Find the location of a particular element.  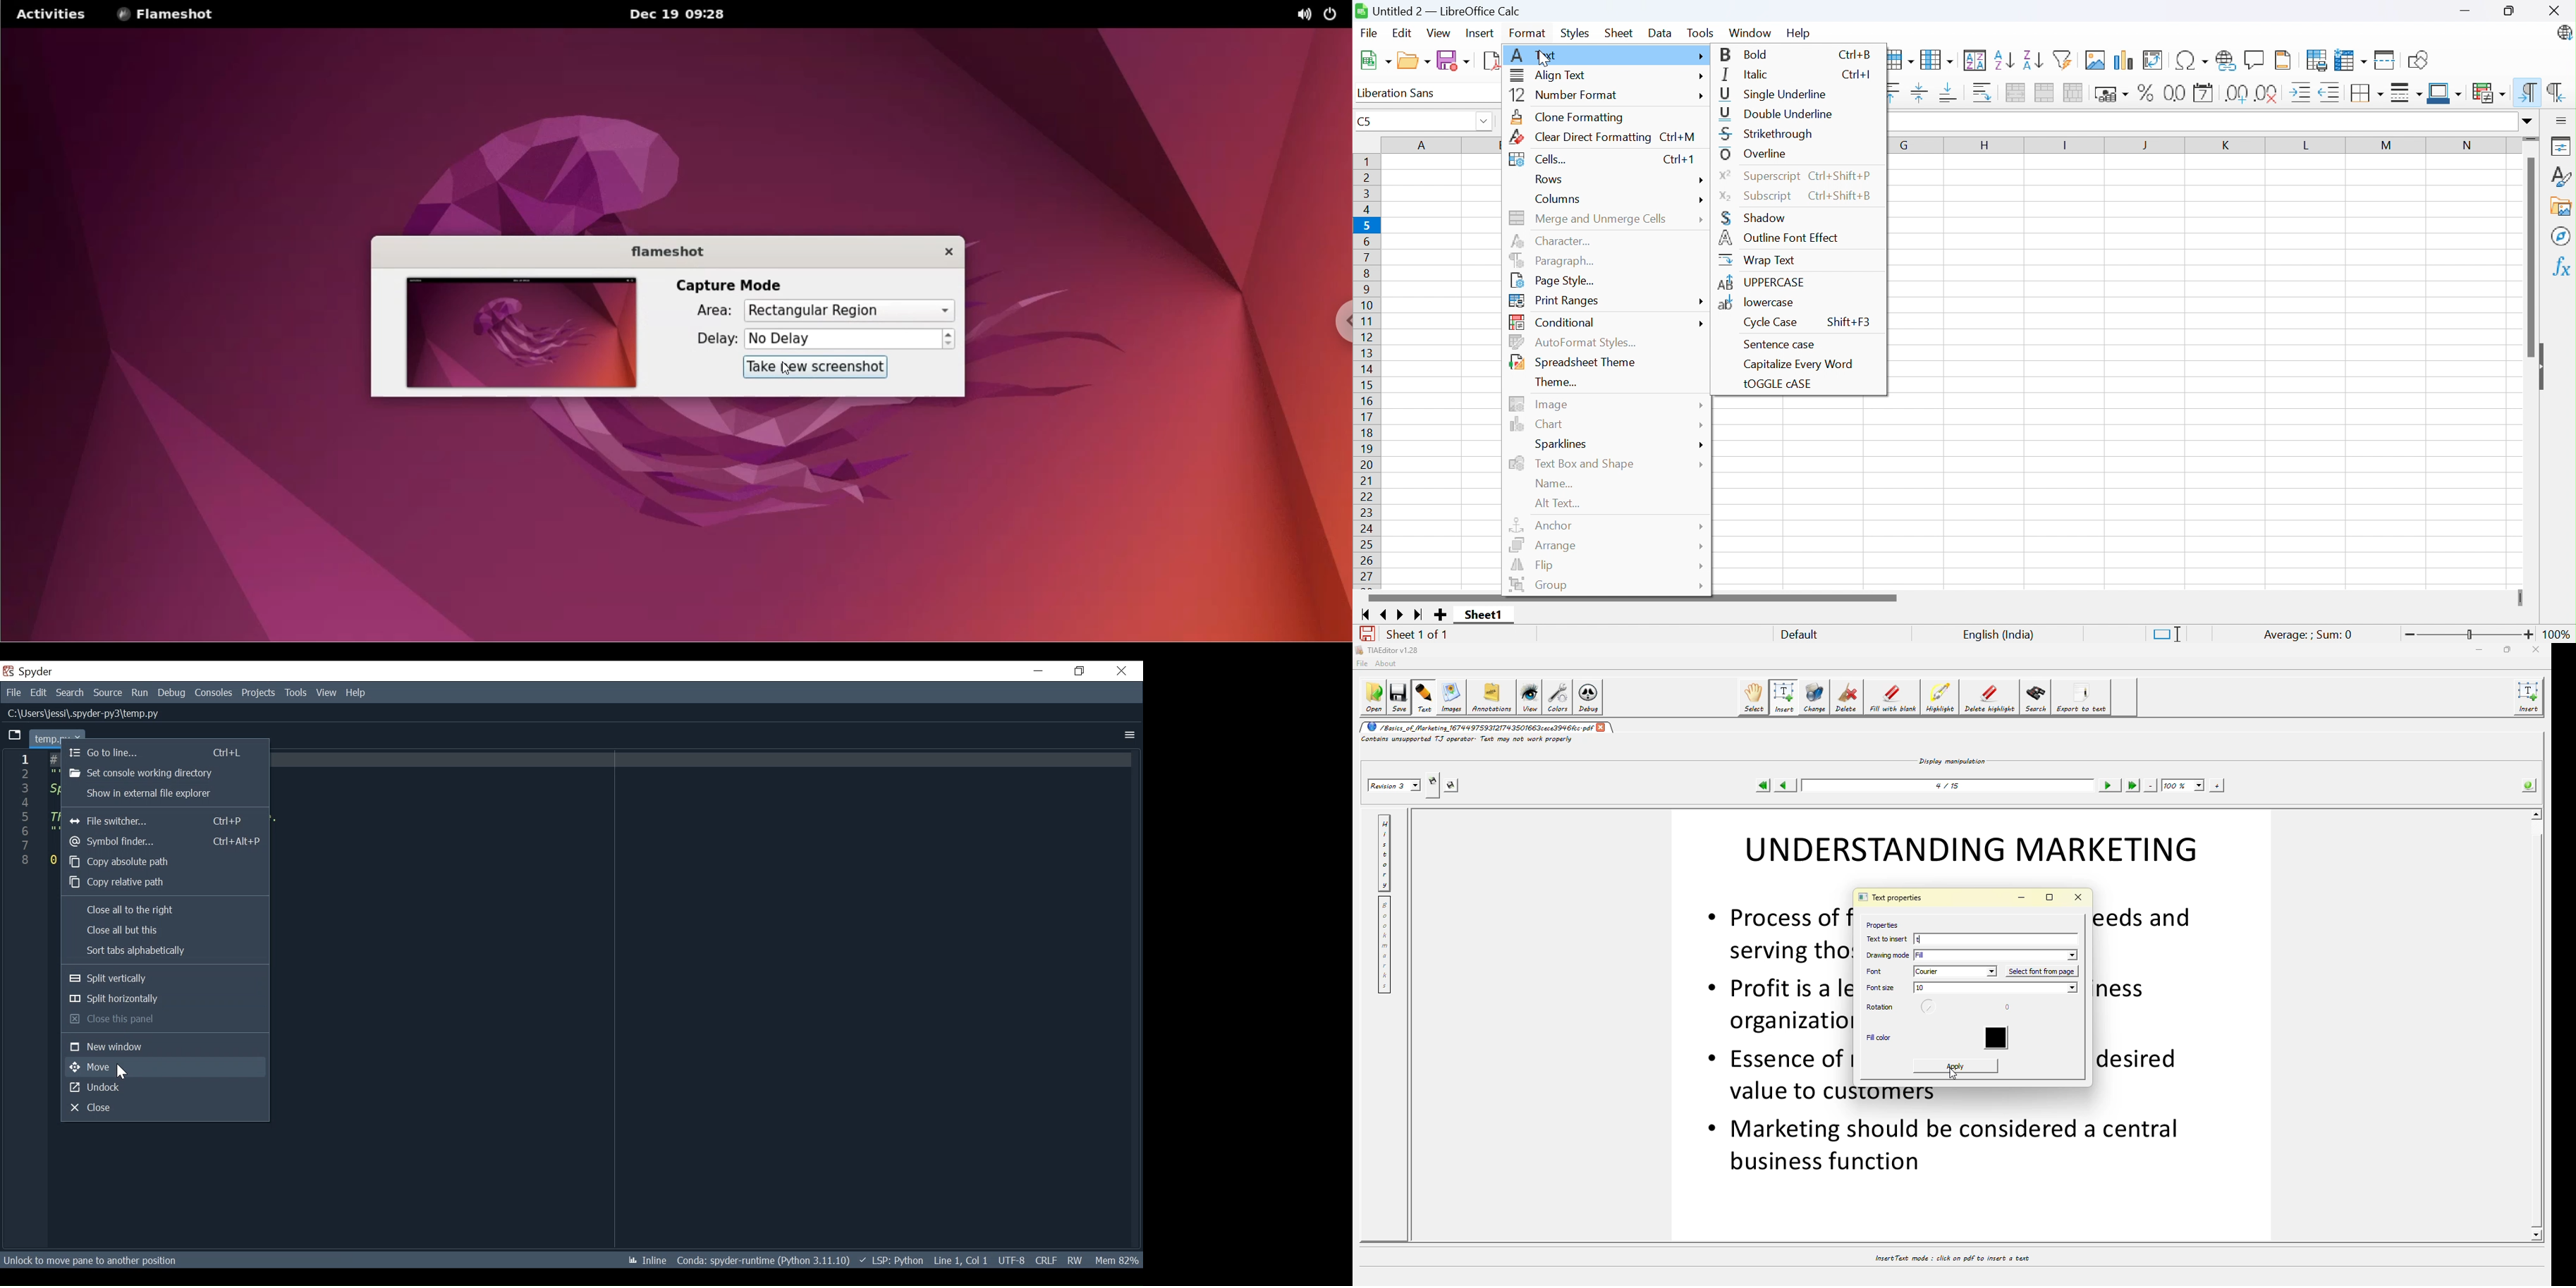

More is located at coordinates (1698, 545).